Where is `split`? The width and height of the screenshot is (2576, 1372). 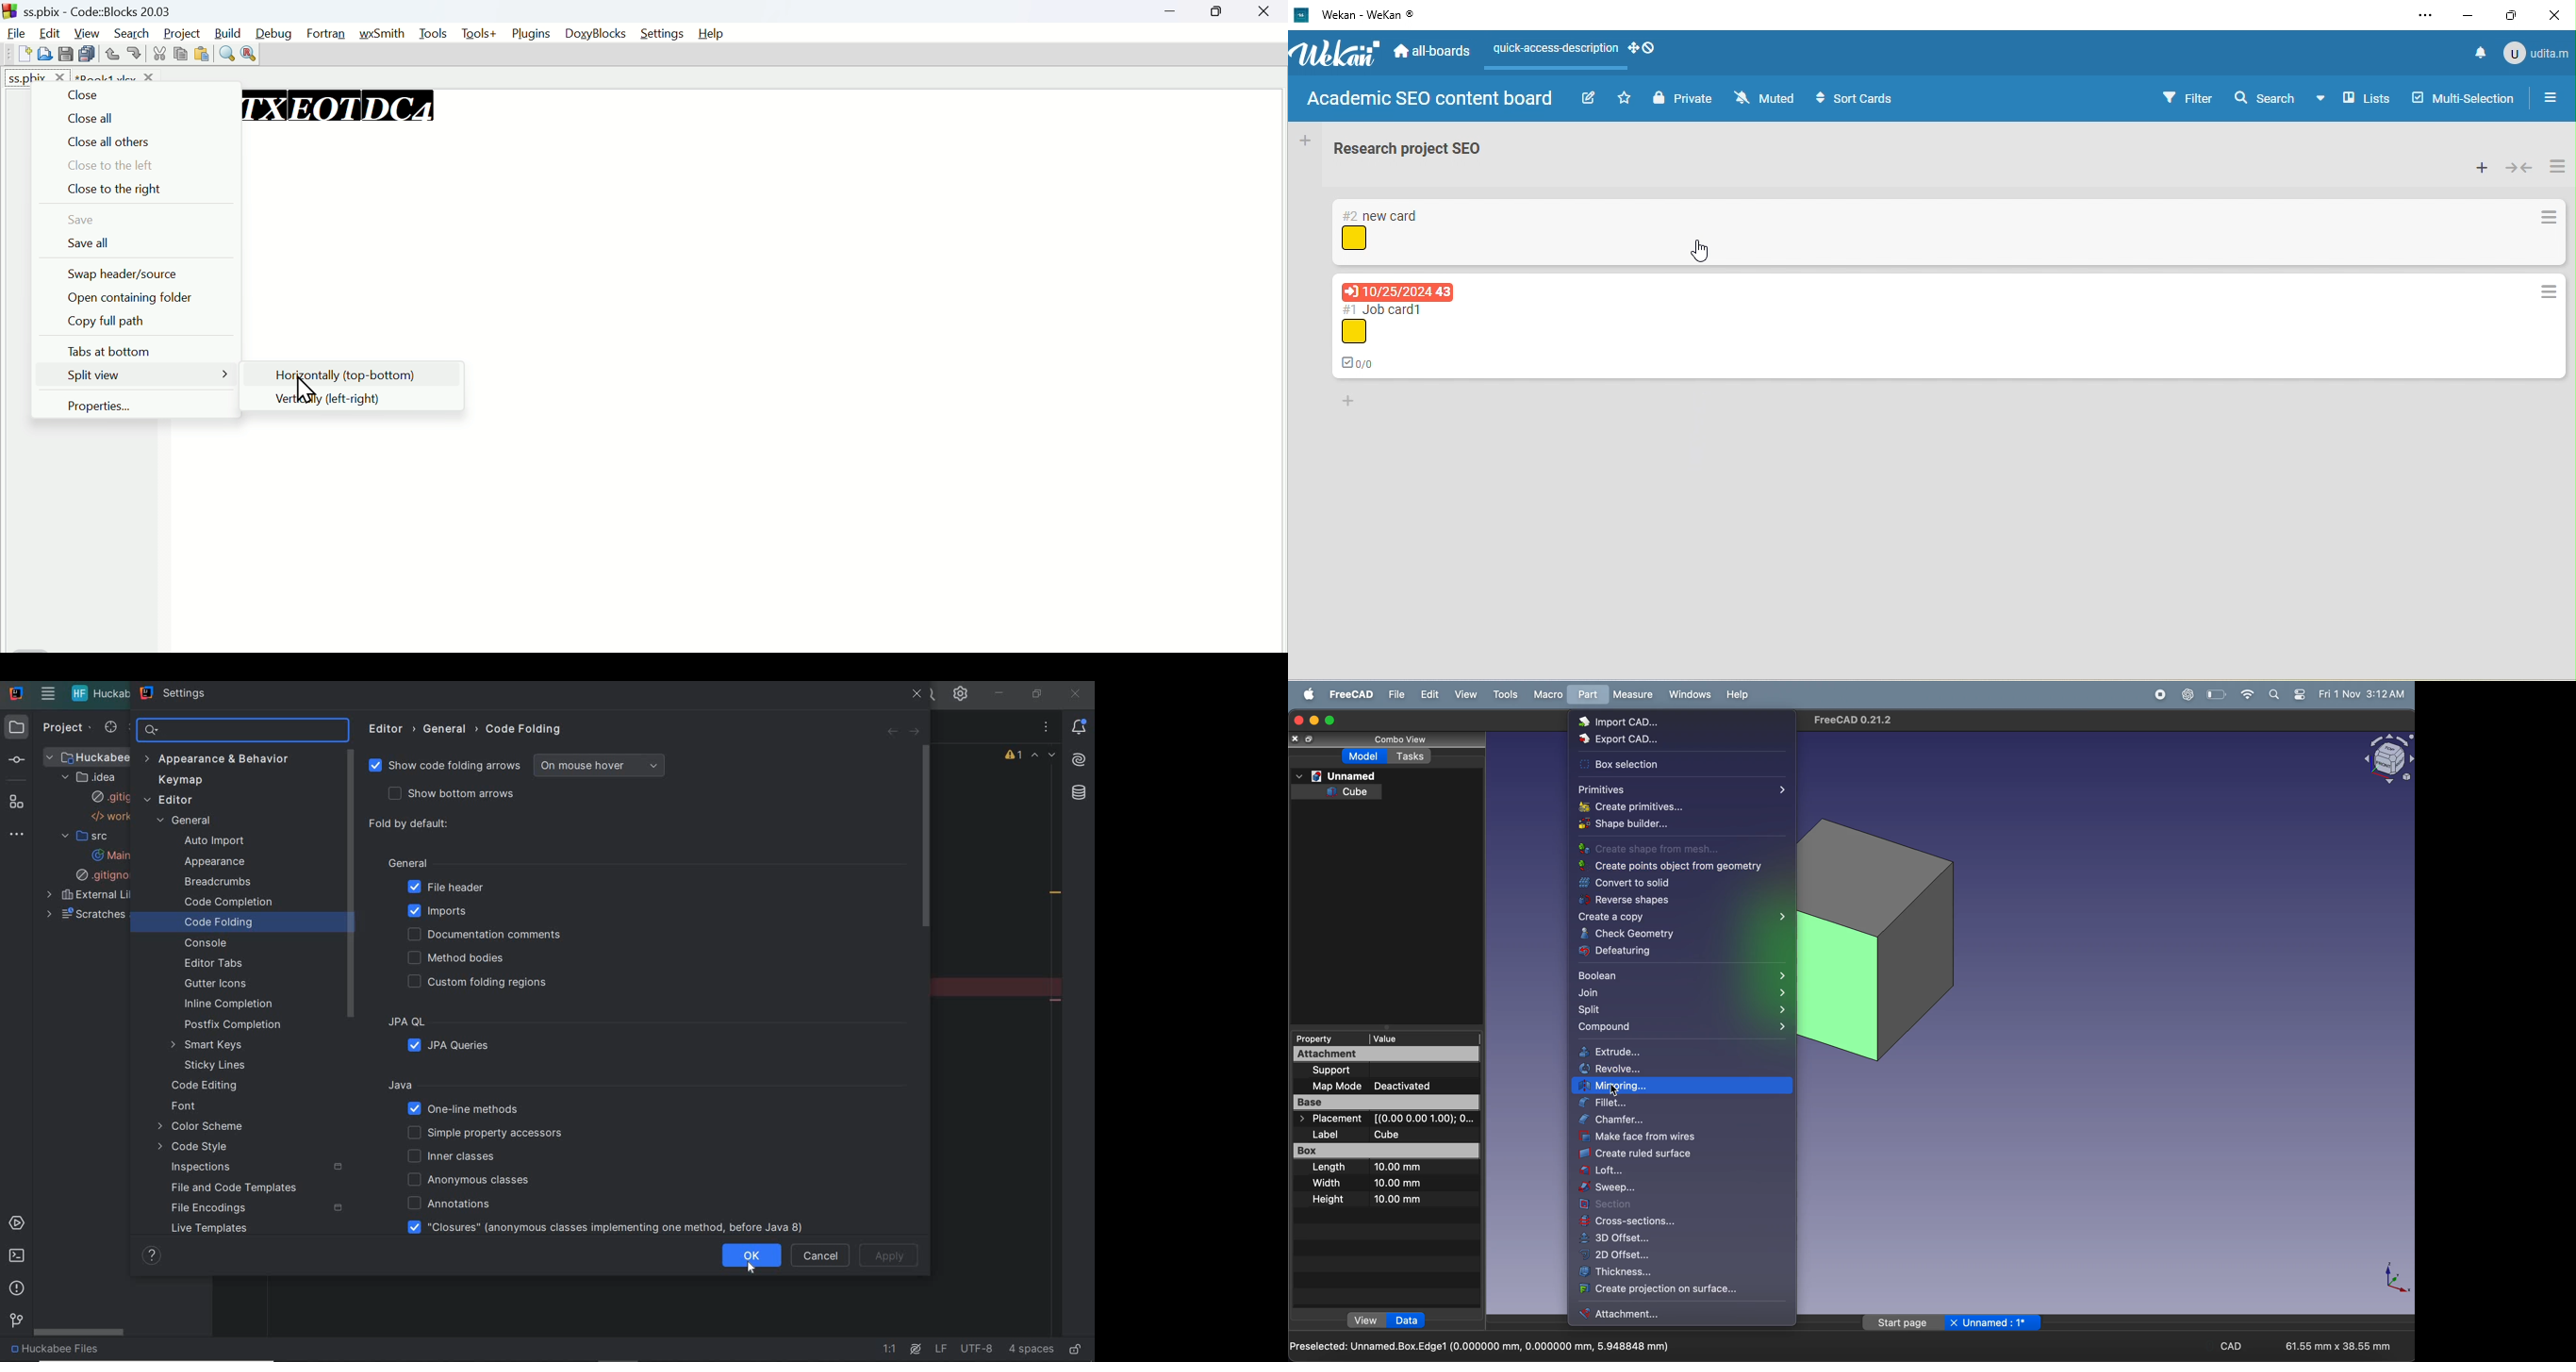 split is located at coordinates (1683, 1012).